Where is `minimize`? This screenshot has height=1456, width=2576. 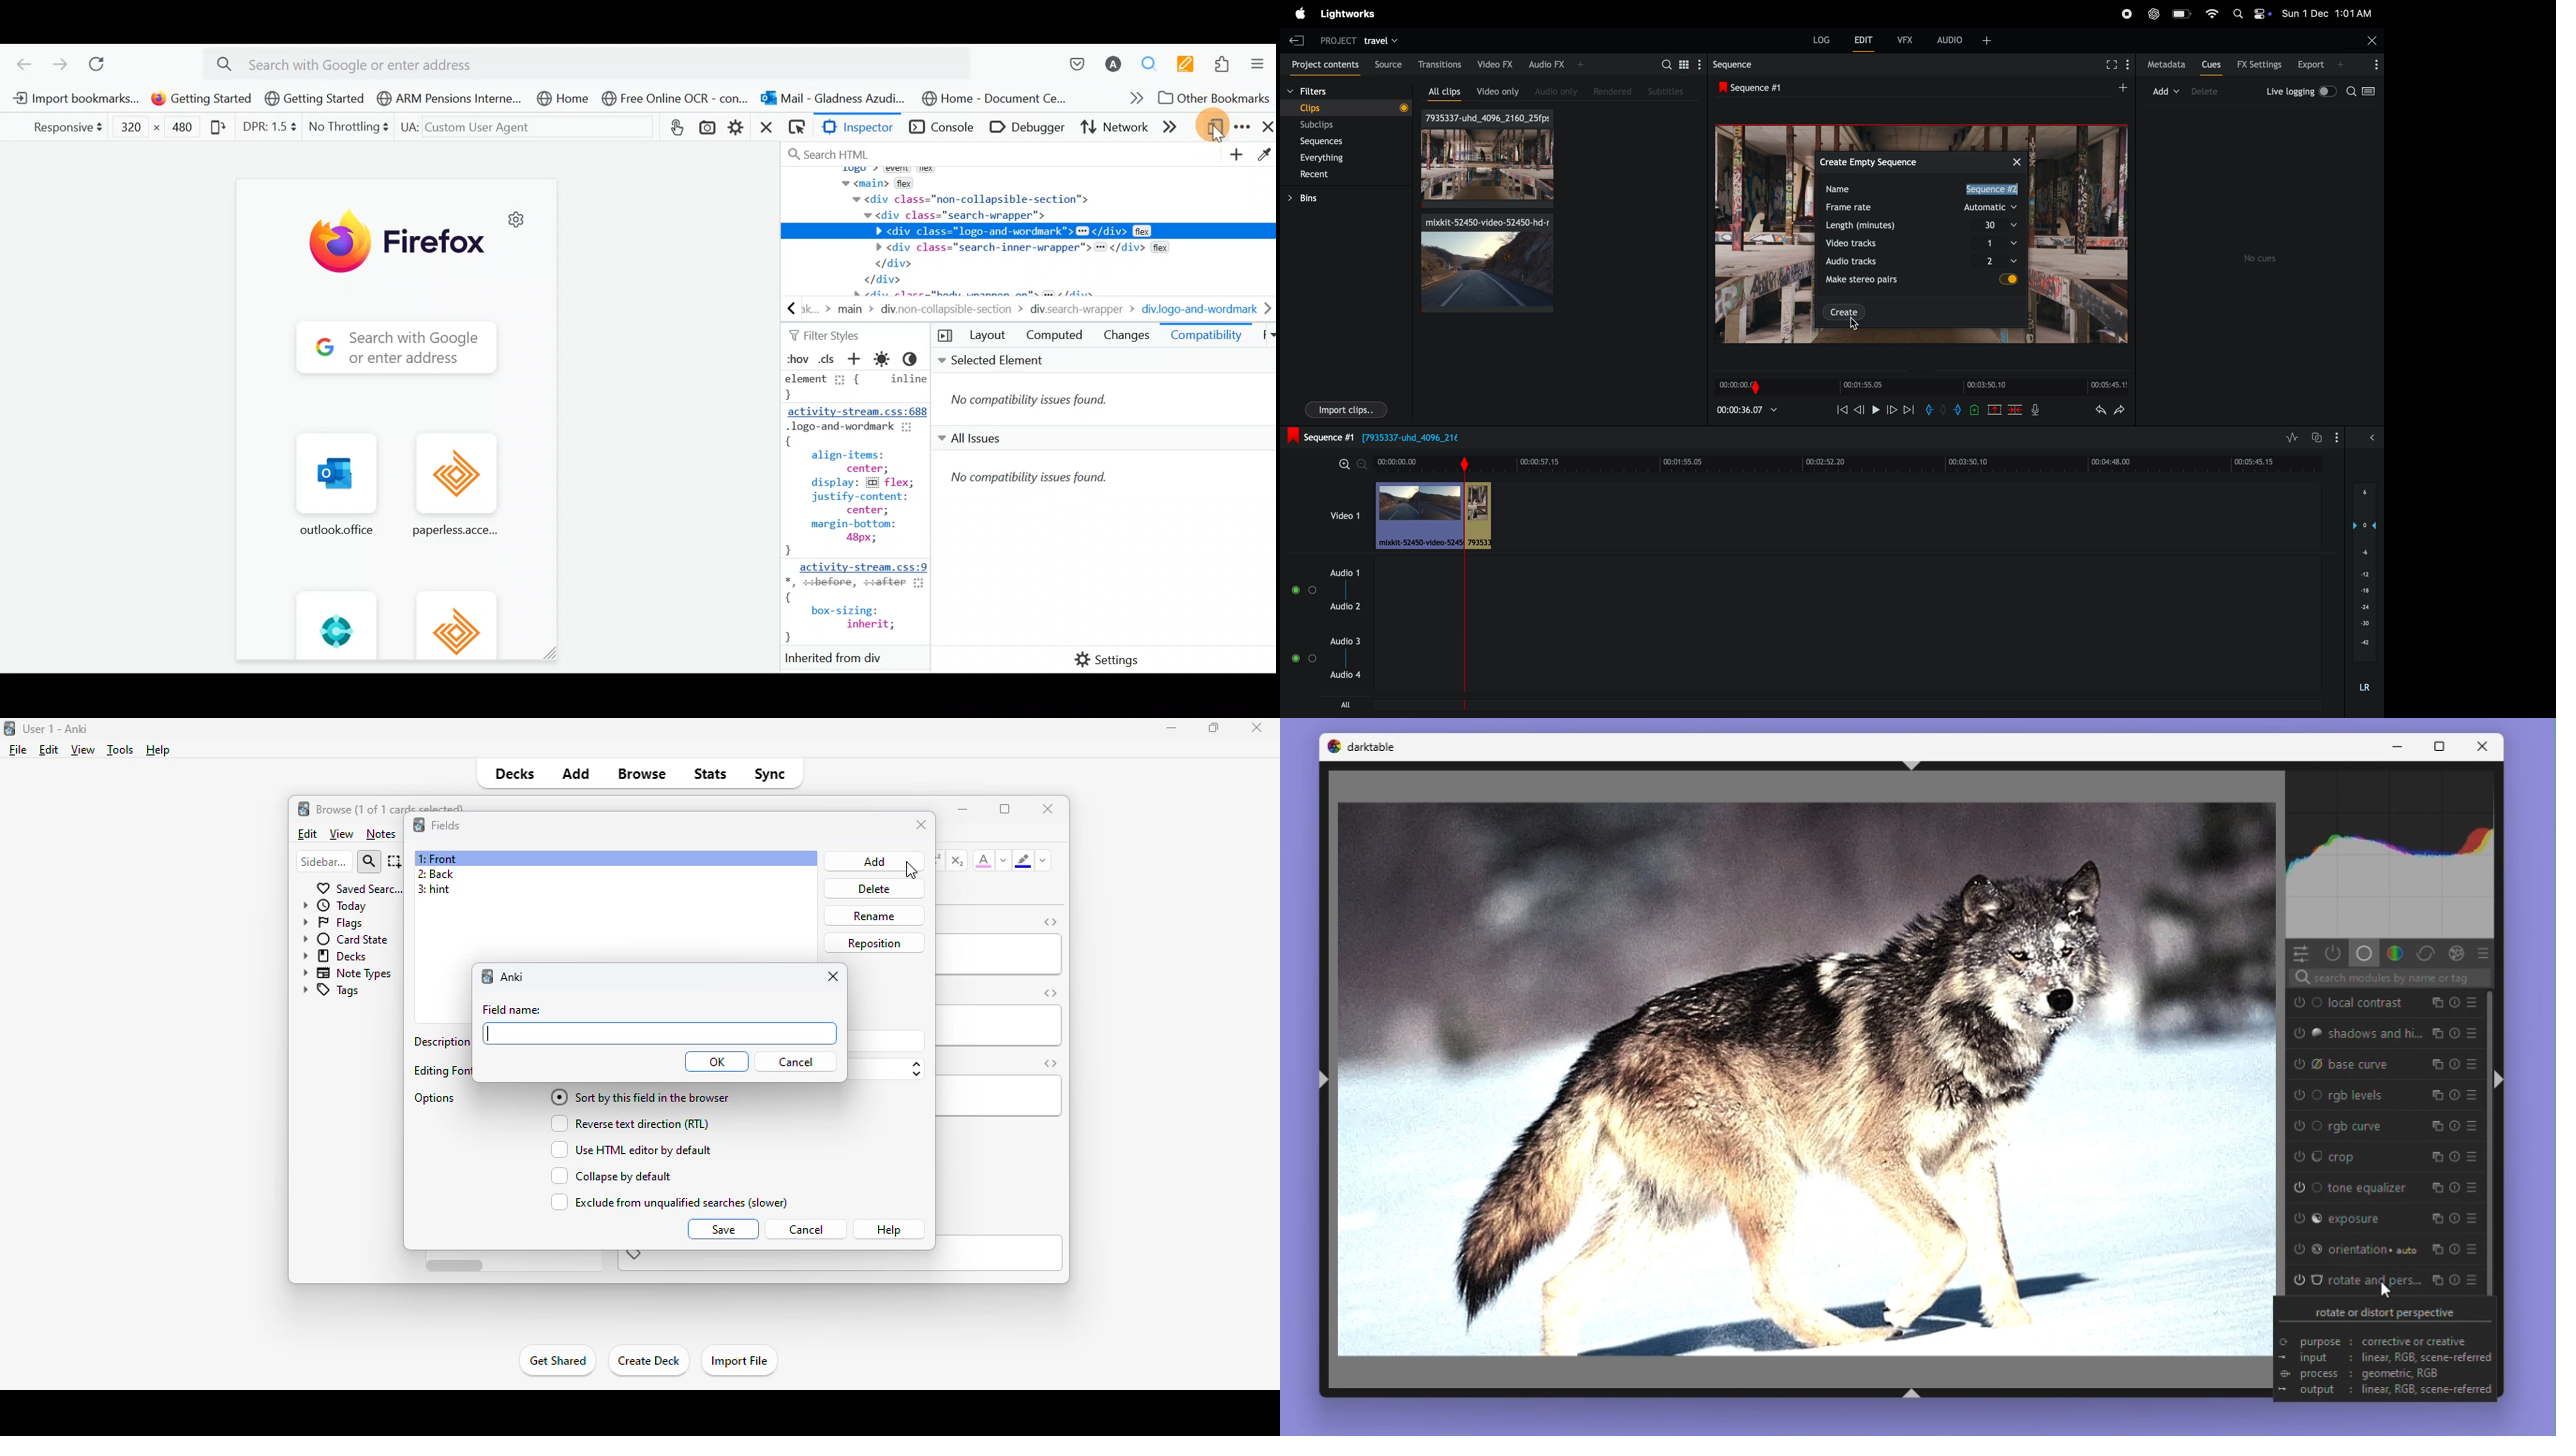
minimize is located at coordinates (962, 808).